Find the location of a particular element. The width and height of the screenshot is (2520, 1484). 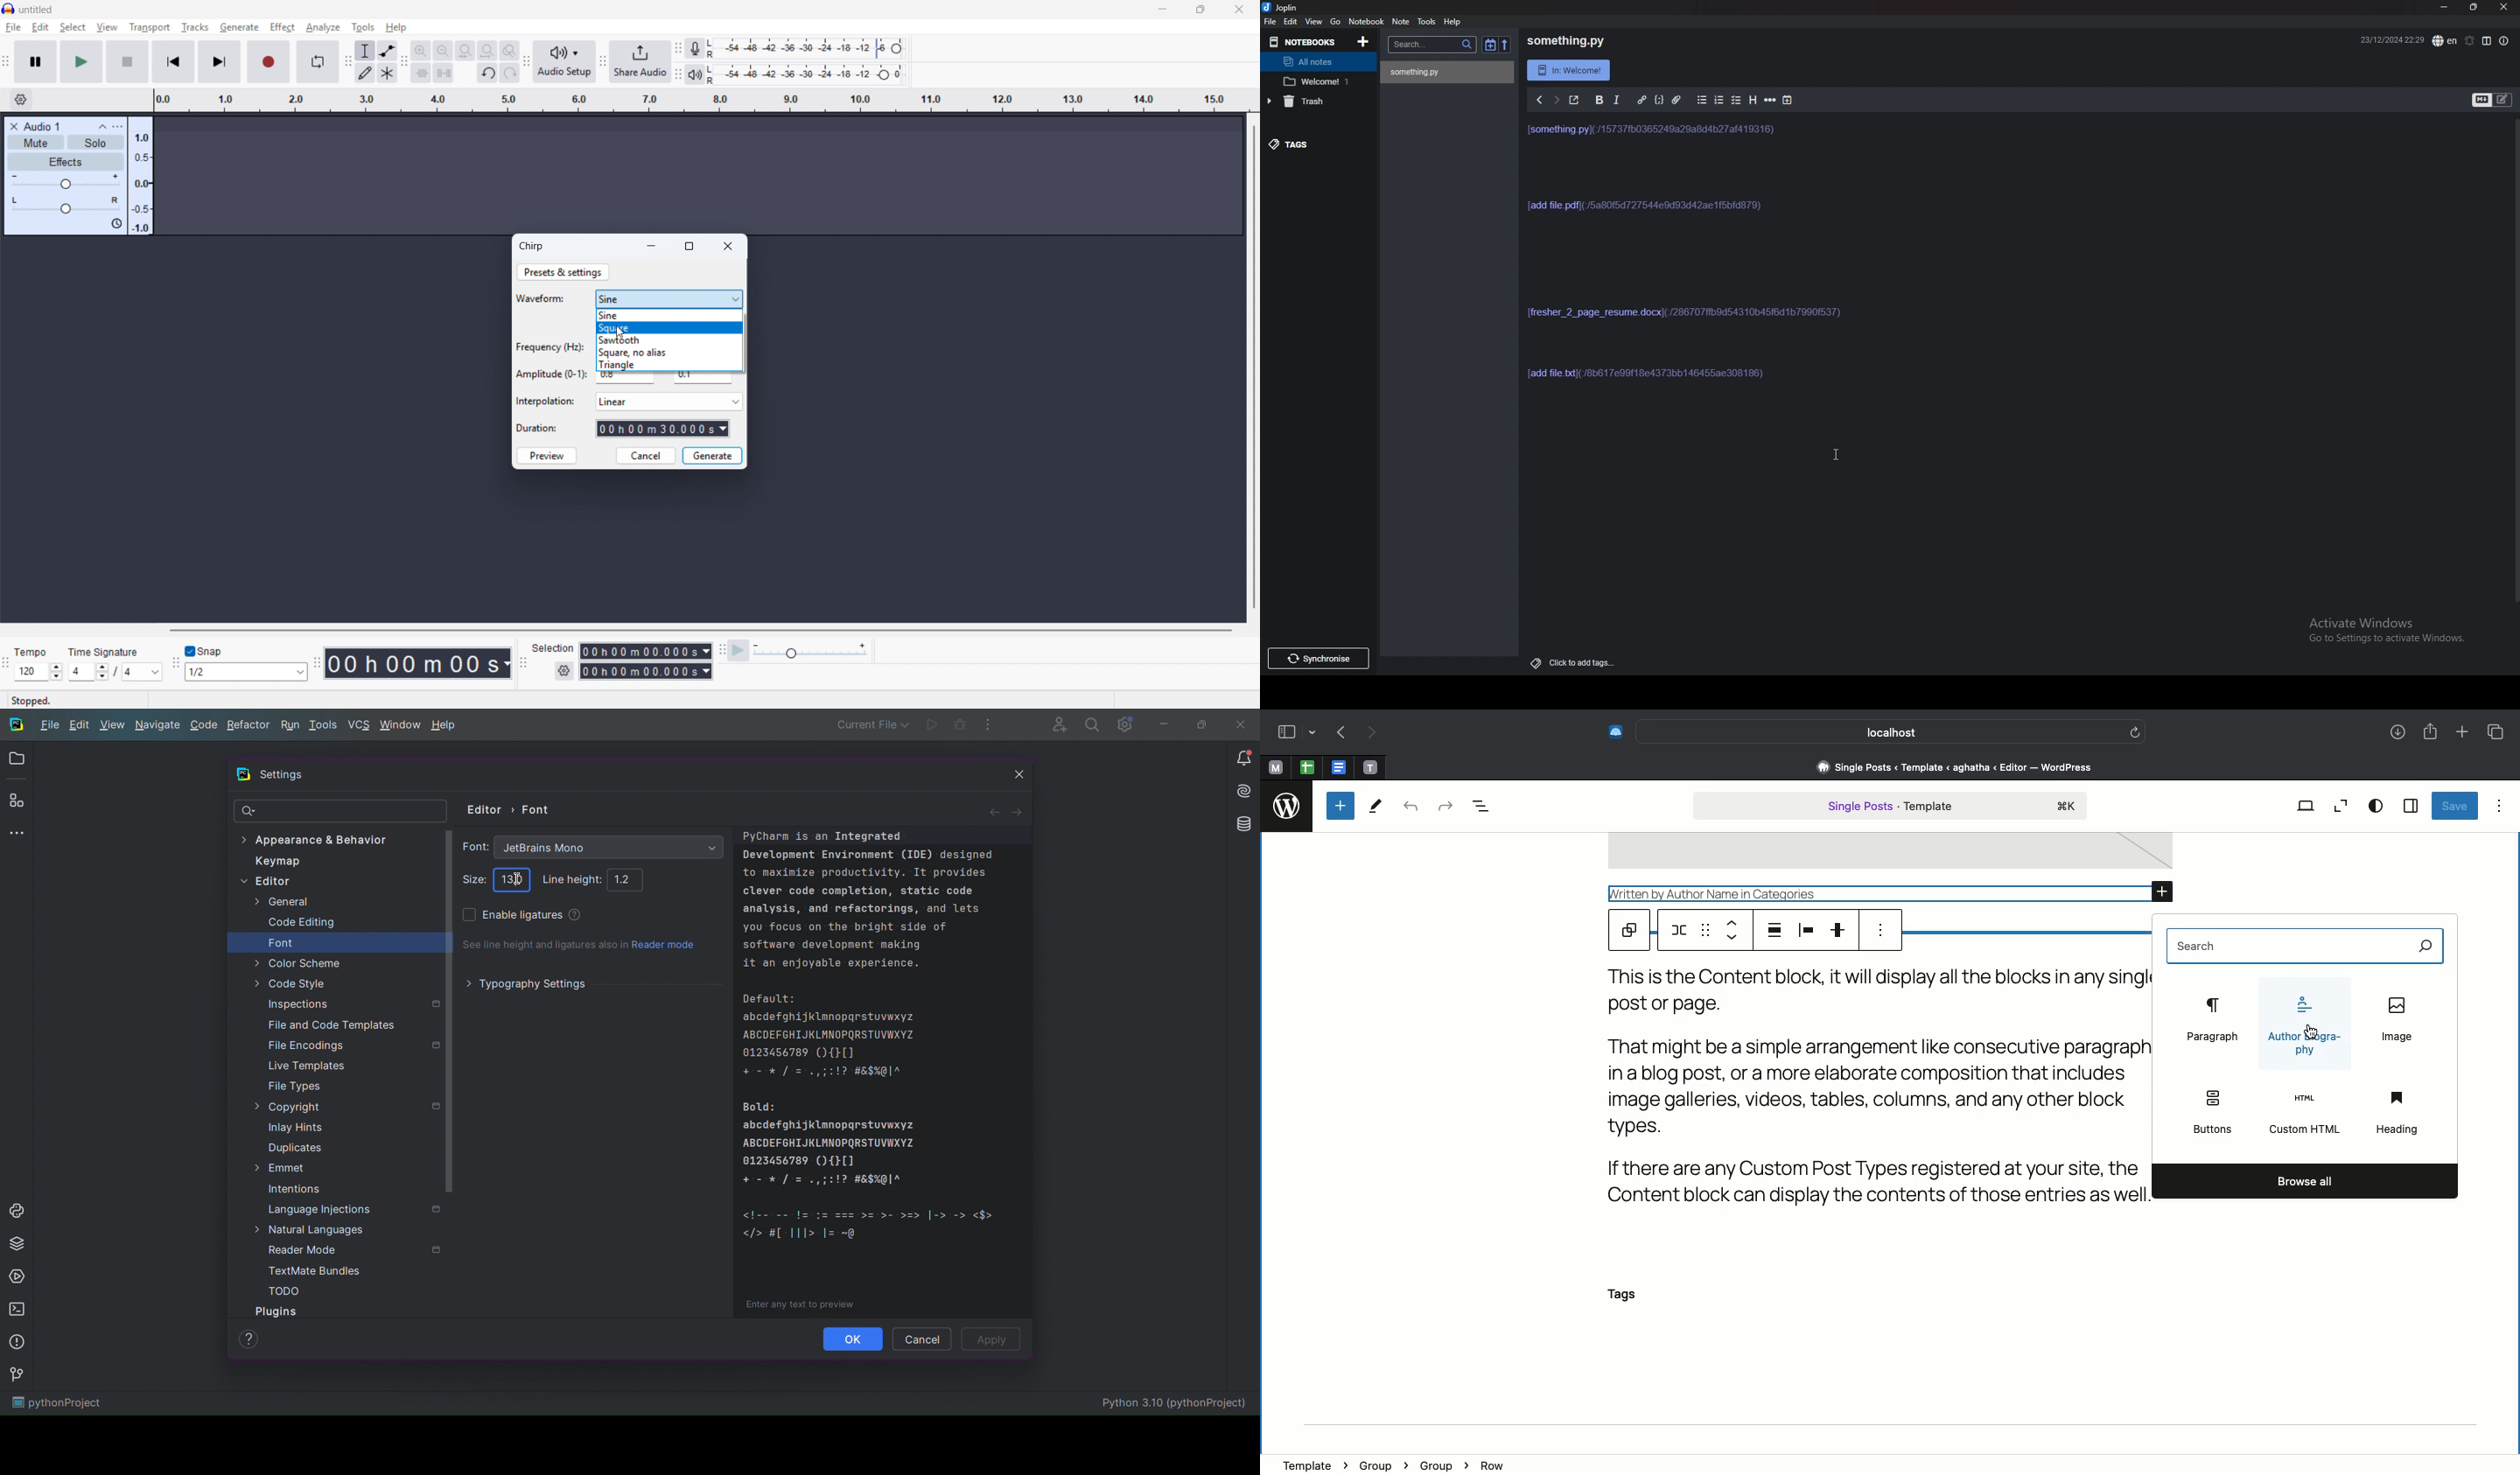

Properties is located at coordinates (2506, 41).